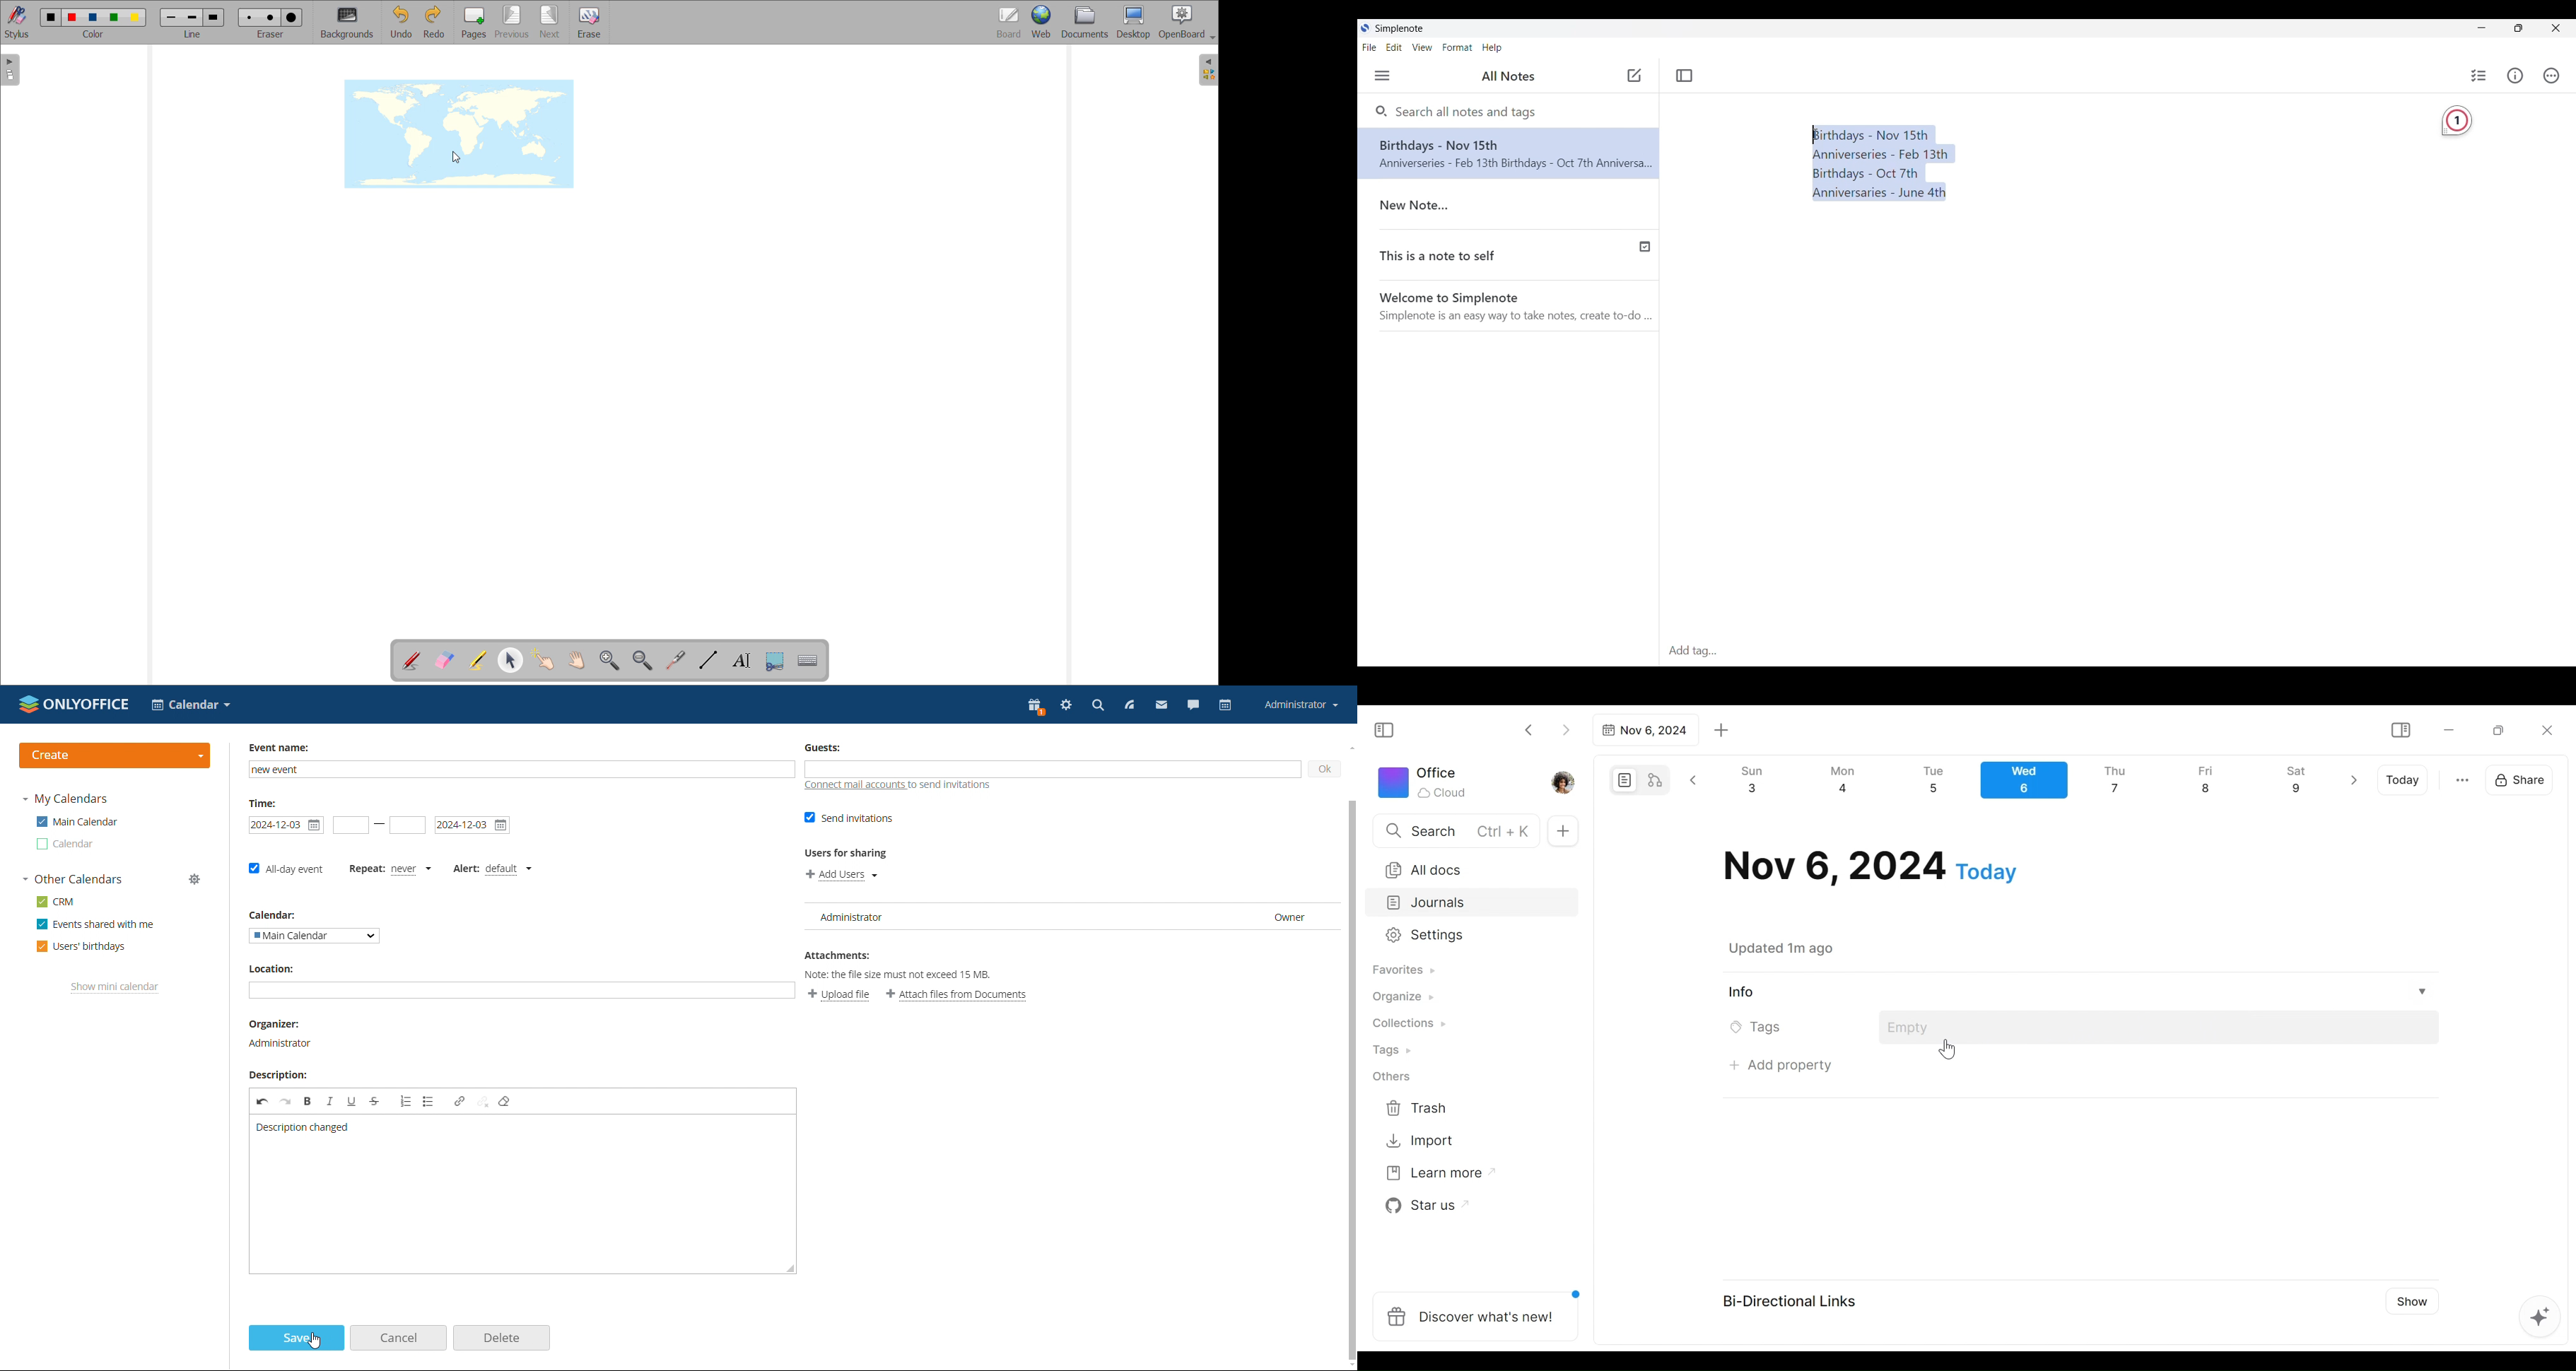 Image resolution: width=2576 pixels, height=1372 pixels. Describe the element at coordinates (17, 22) in the screenshot. I see `toggle stylus` at that location.